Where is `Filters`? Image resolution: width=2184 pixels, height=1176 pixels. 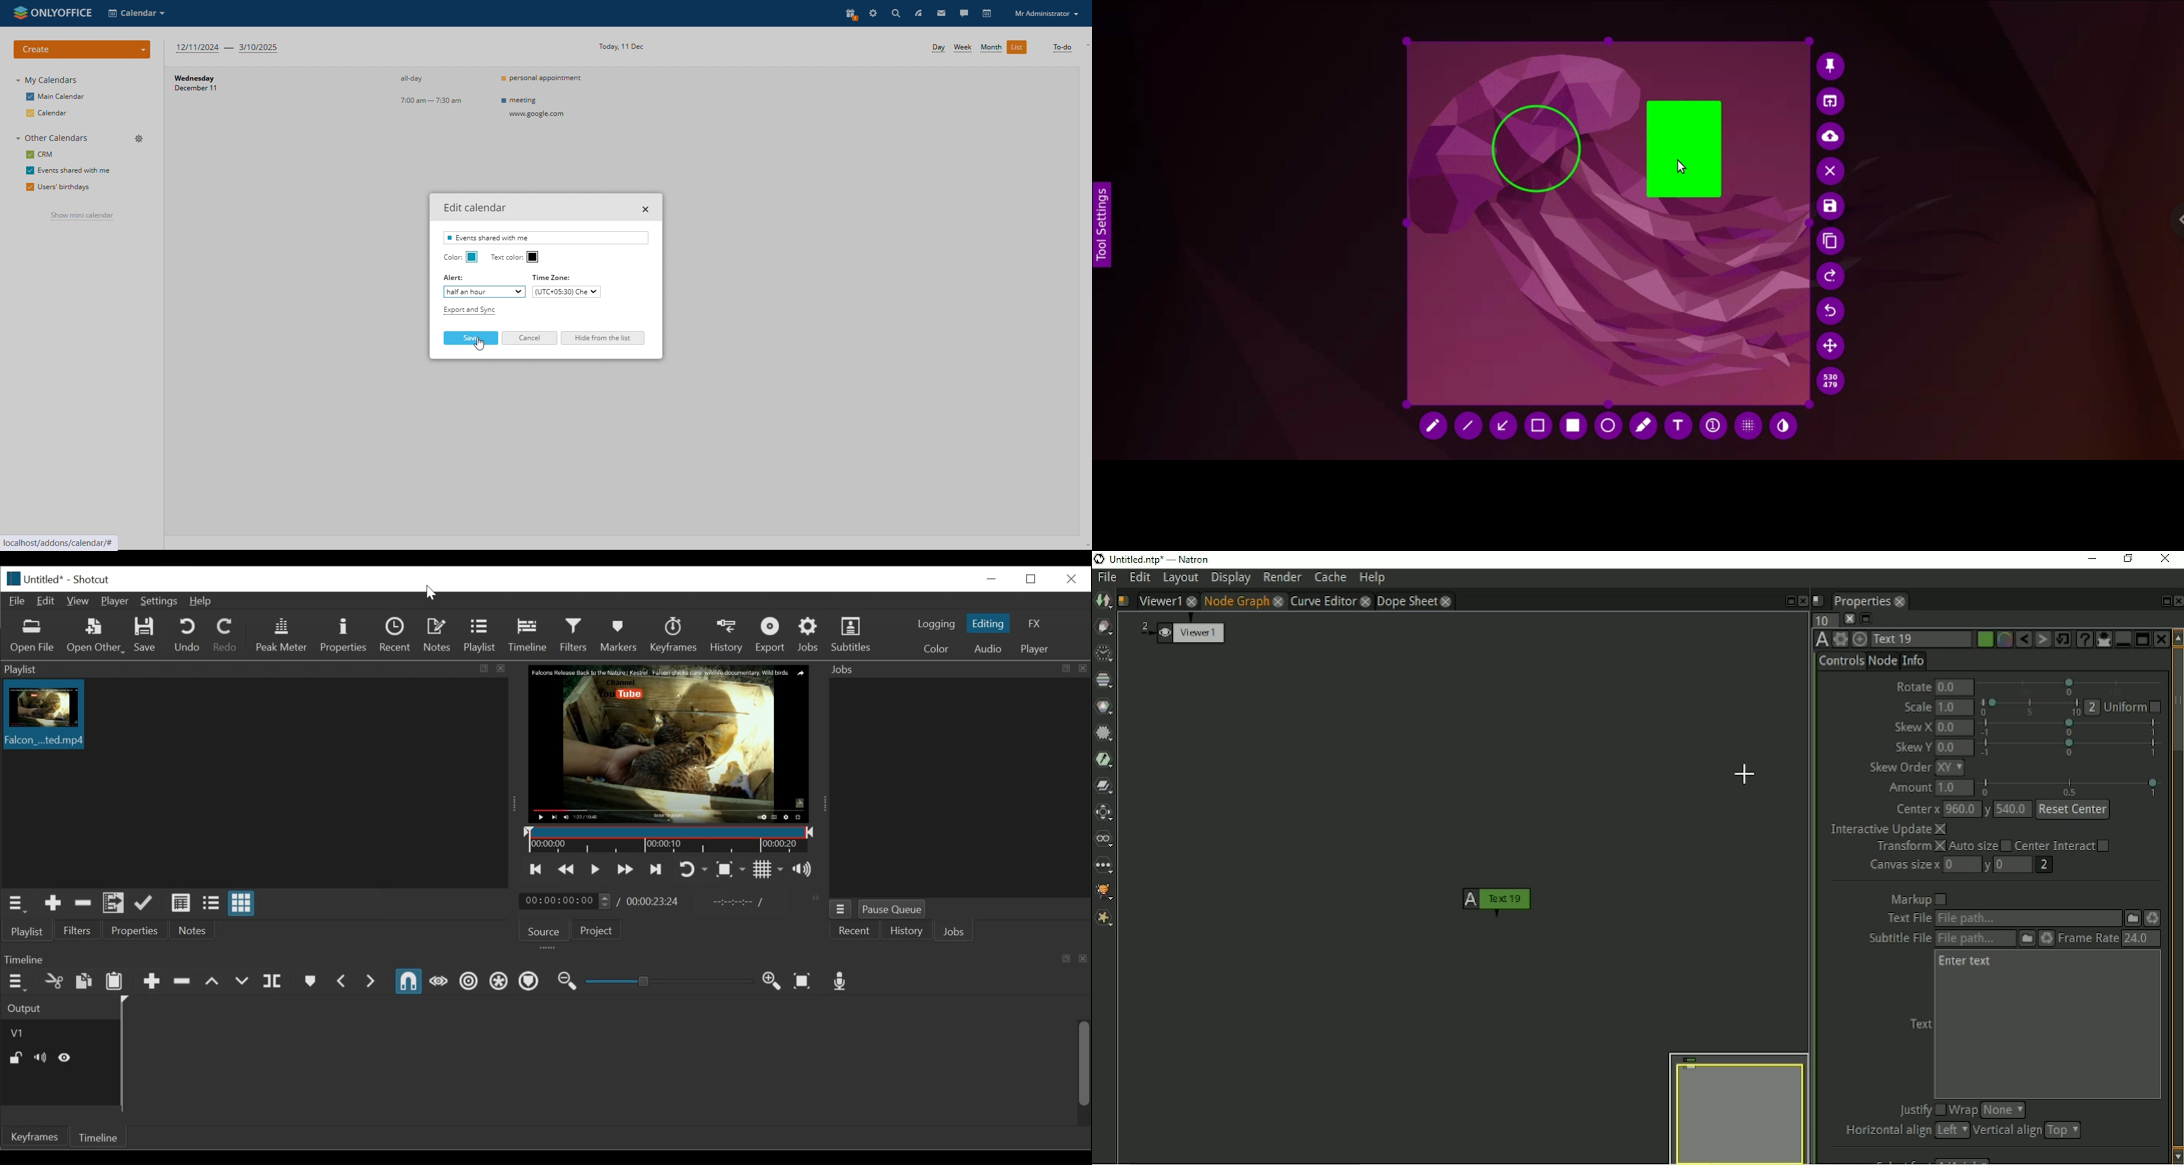
Filters is located at coordinates (574, 635).